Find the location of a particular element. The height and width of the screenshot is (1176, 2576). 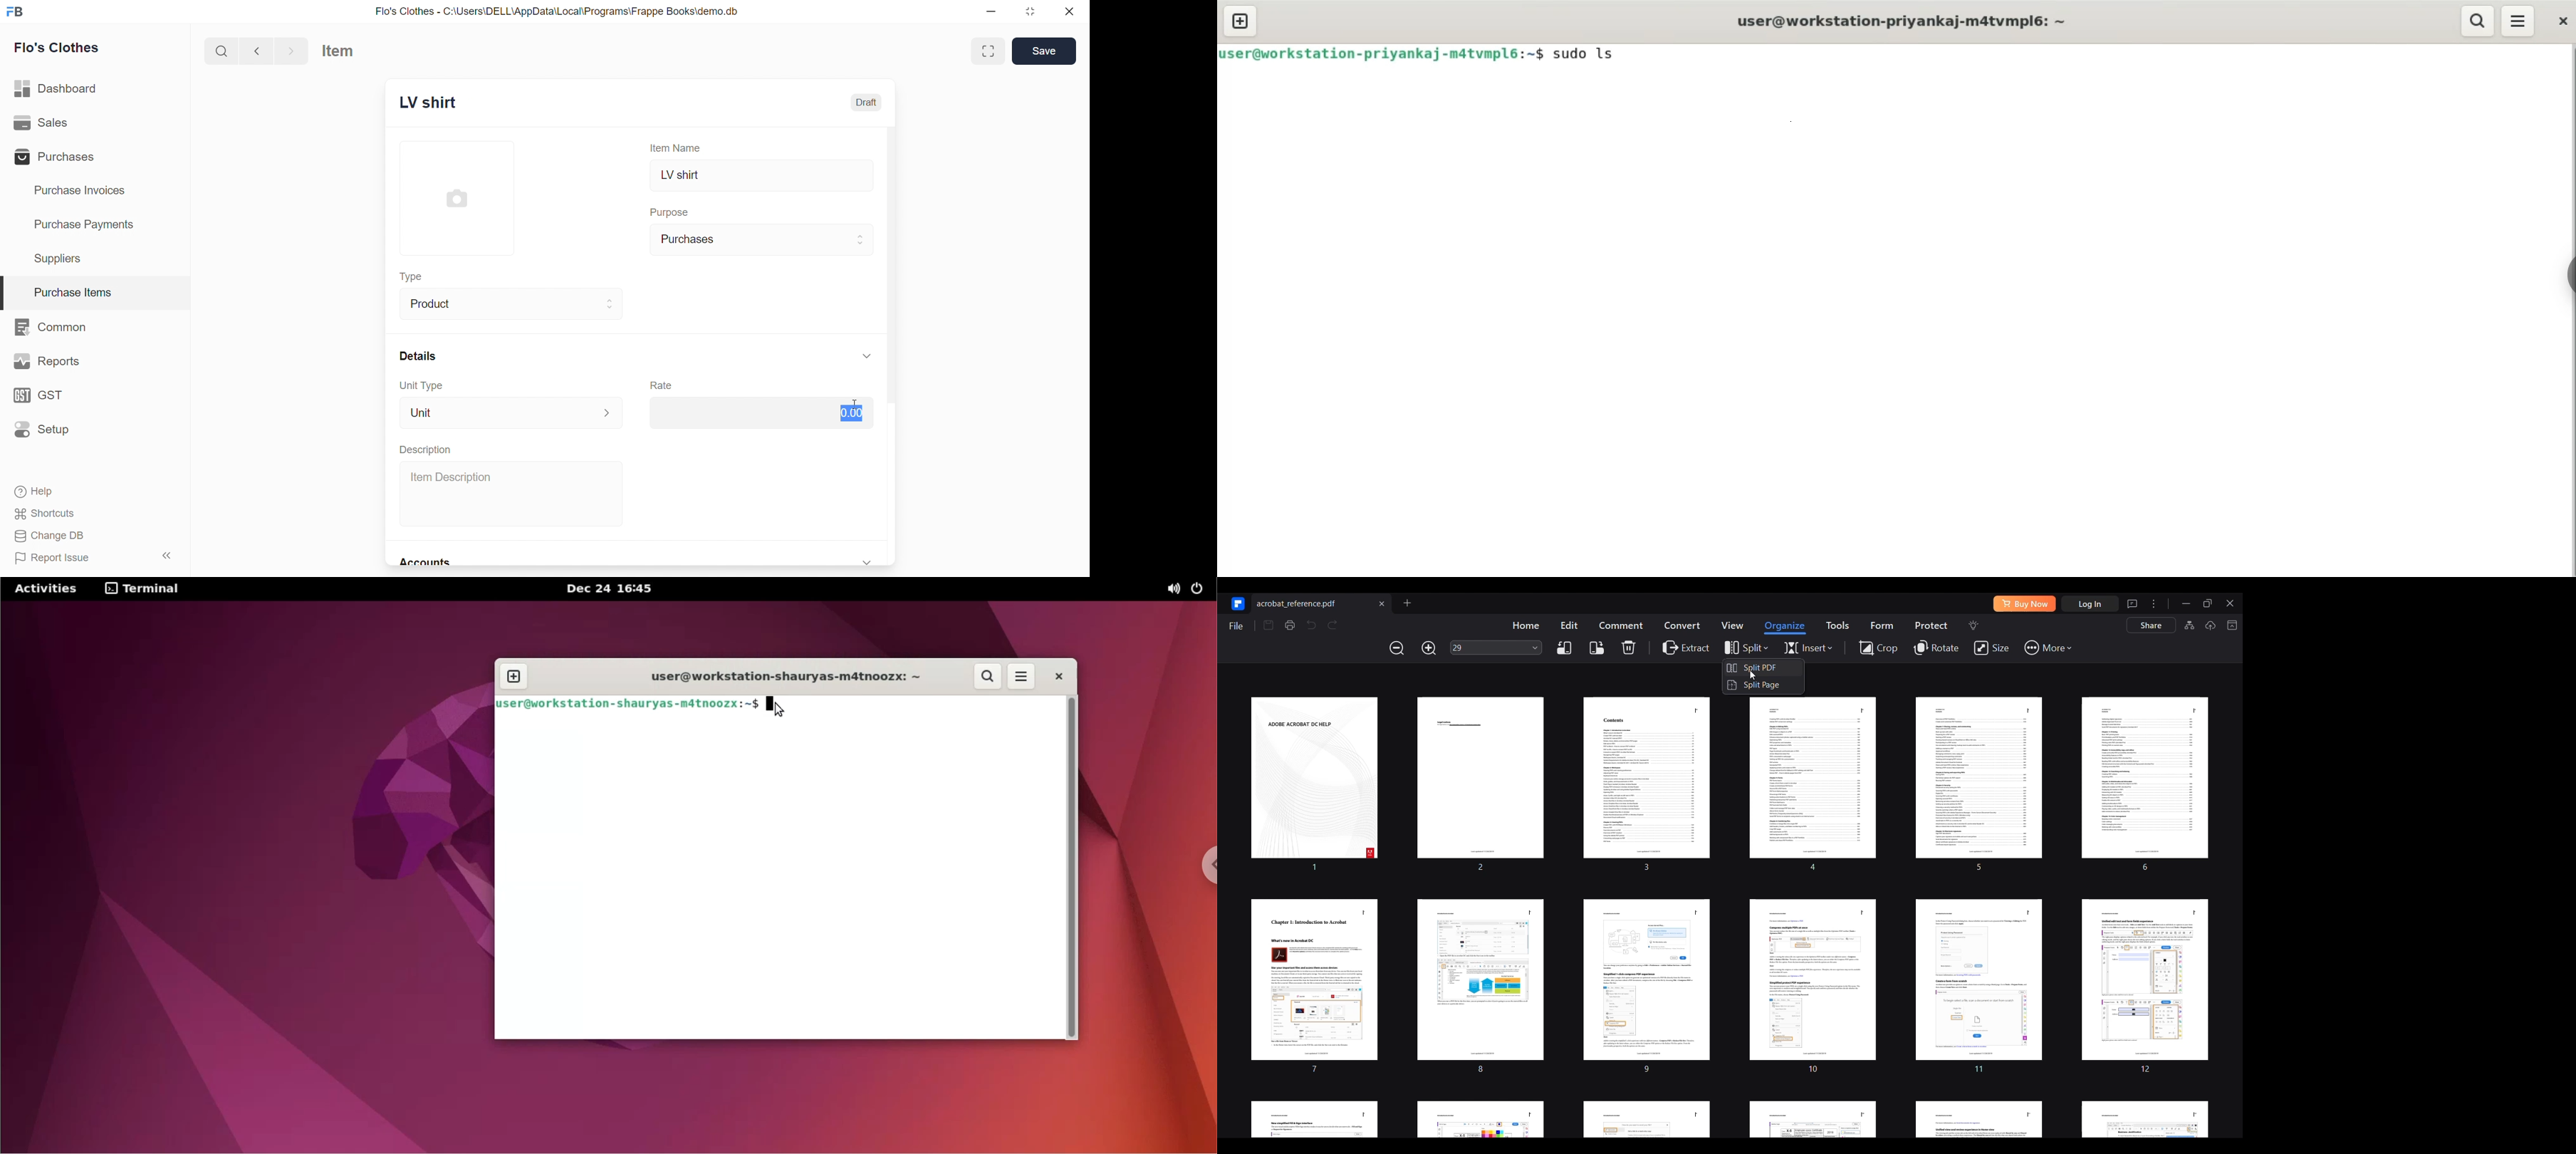

Draft is located at coordinates (868, 102).